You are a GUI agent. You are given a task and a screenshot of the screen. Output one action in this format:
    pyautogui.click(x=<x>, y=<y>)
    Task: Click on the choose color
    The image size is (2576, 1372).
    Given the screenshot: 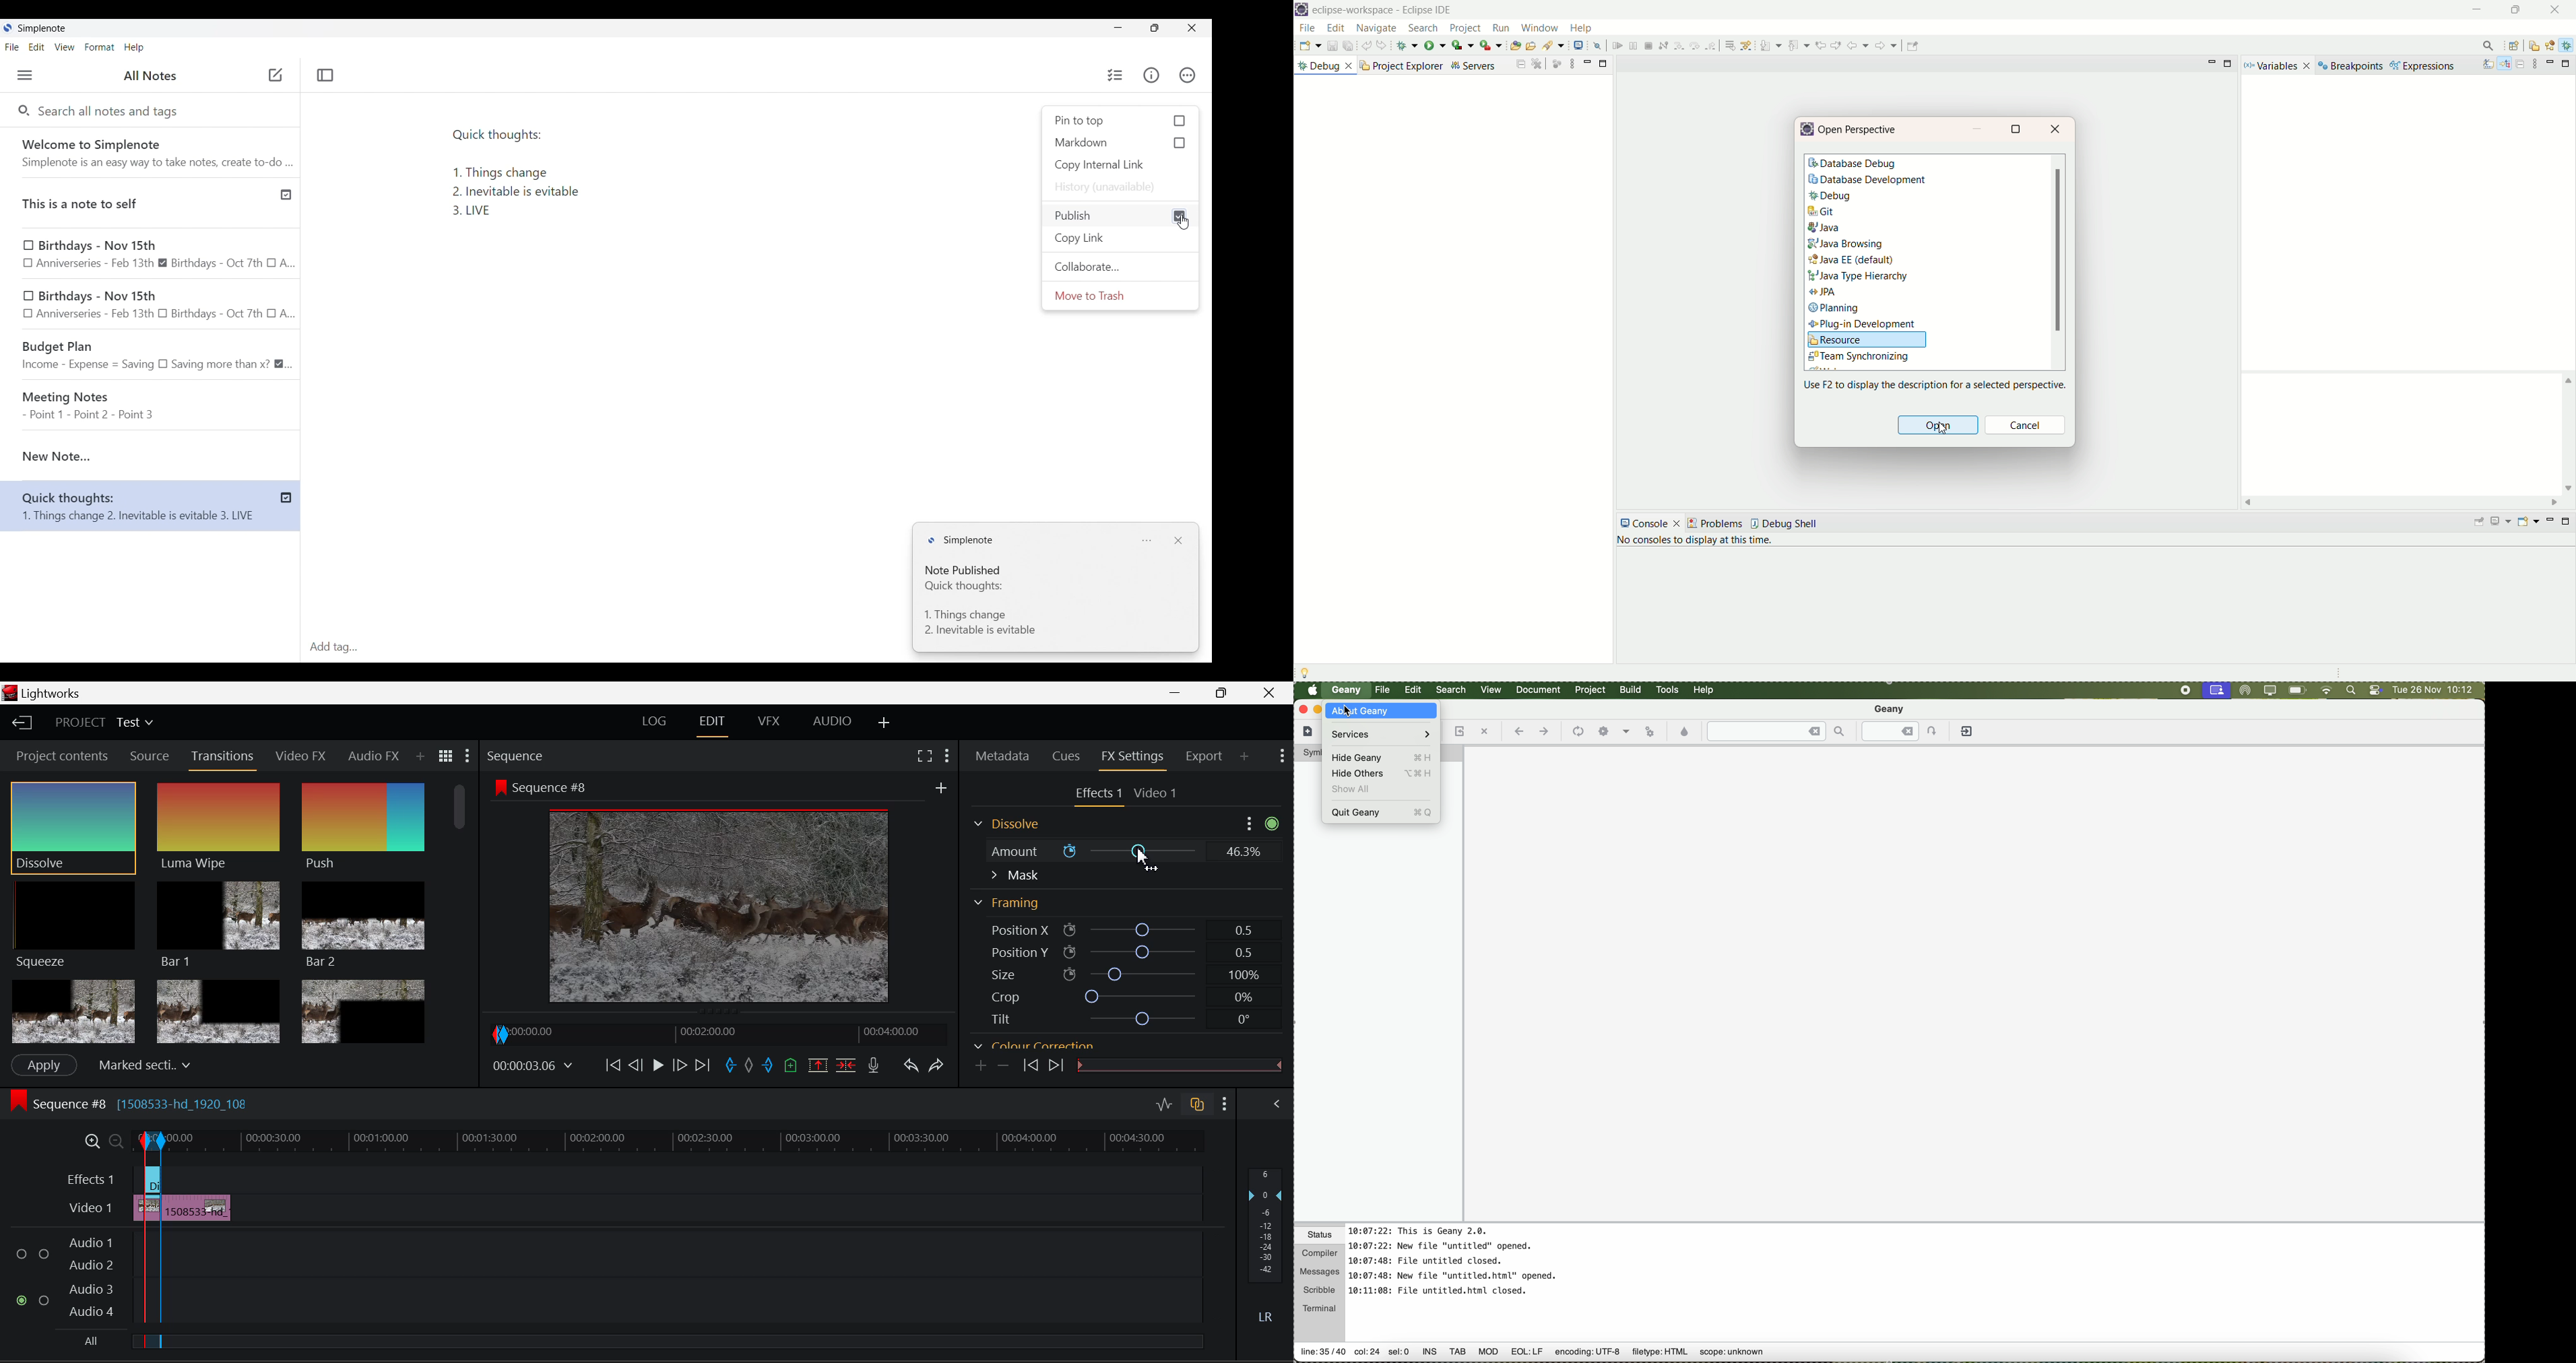 What is the action you would take?
    pyautogui.click(x=1686, y=732)
    